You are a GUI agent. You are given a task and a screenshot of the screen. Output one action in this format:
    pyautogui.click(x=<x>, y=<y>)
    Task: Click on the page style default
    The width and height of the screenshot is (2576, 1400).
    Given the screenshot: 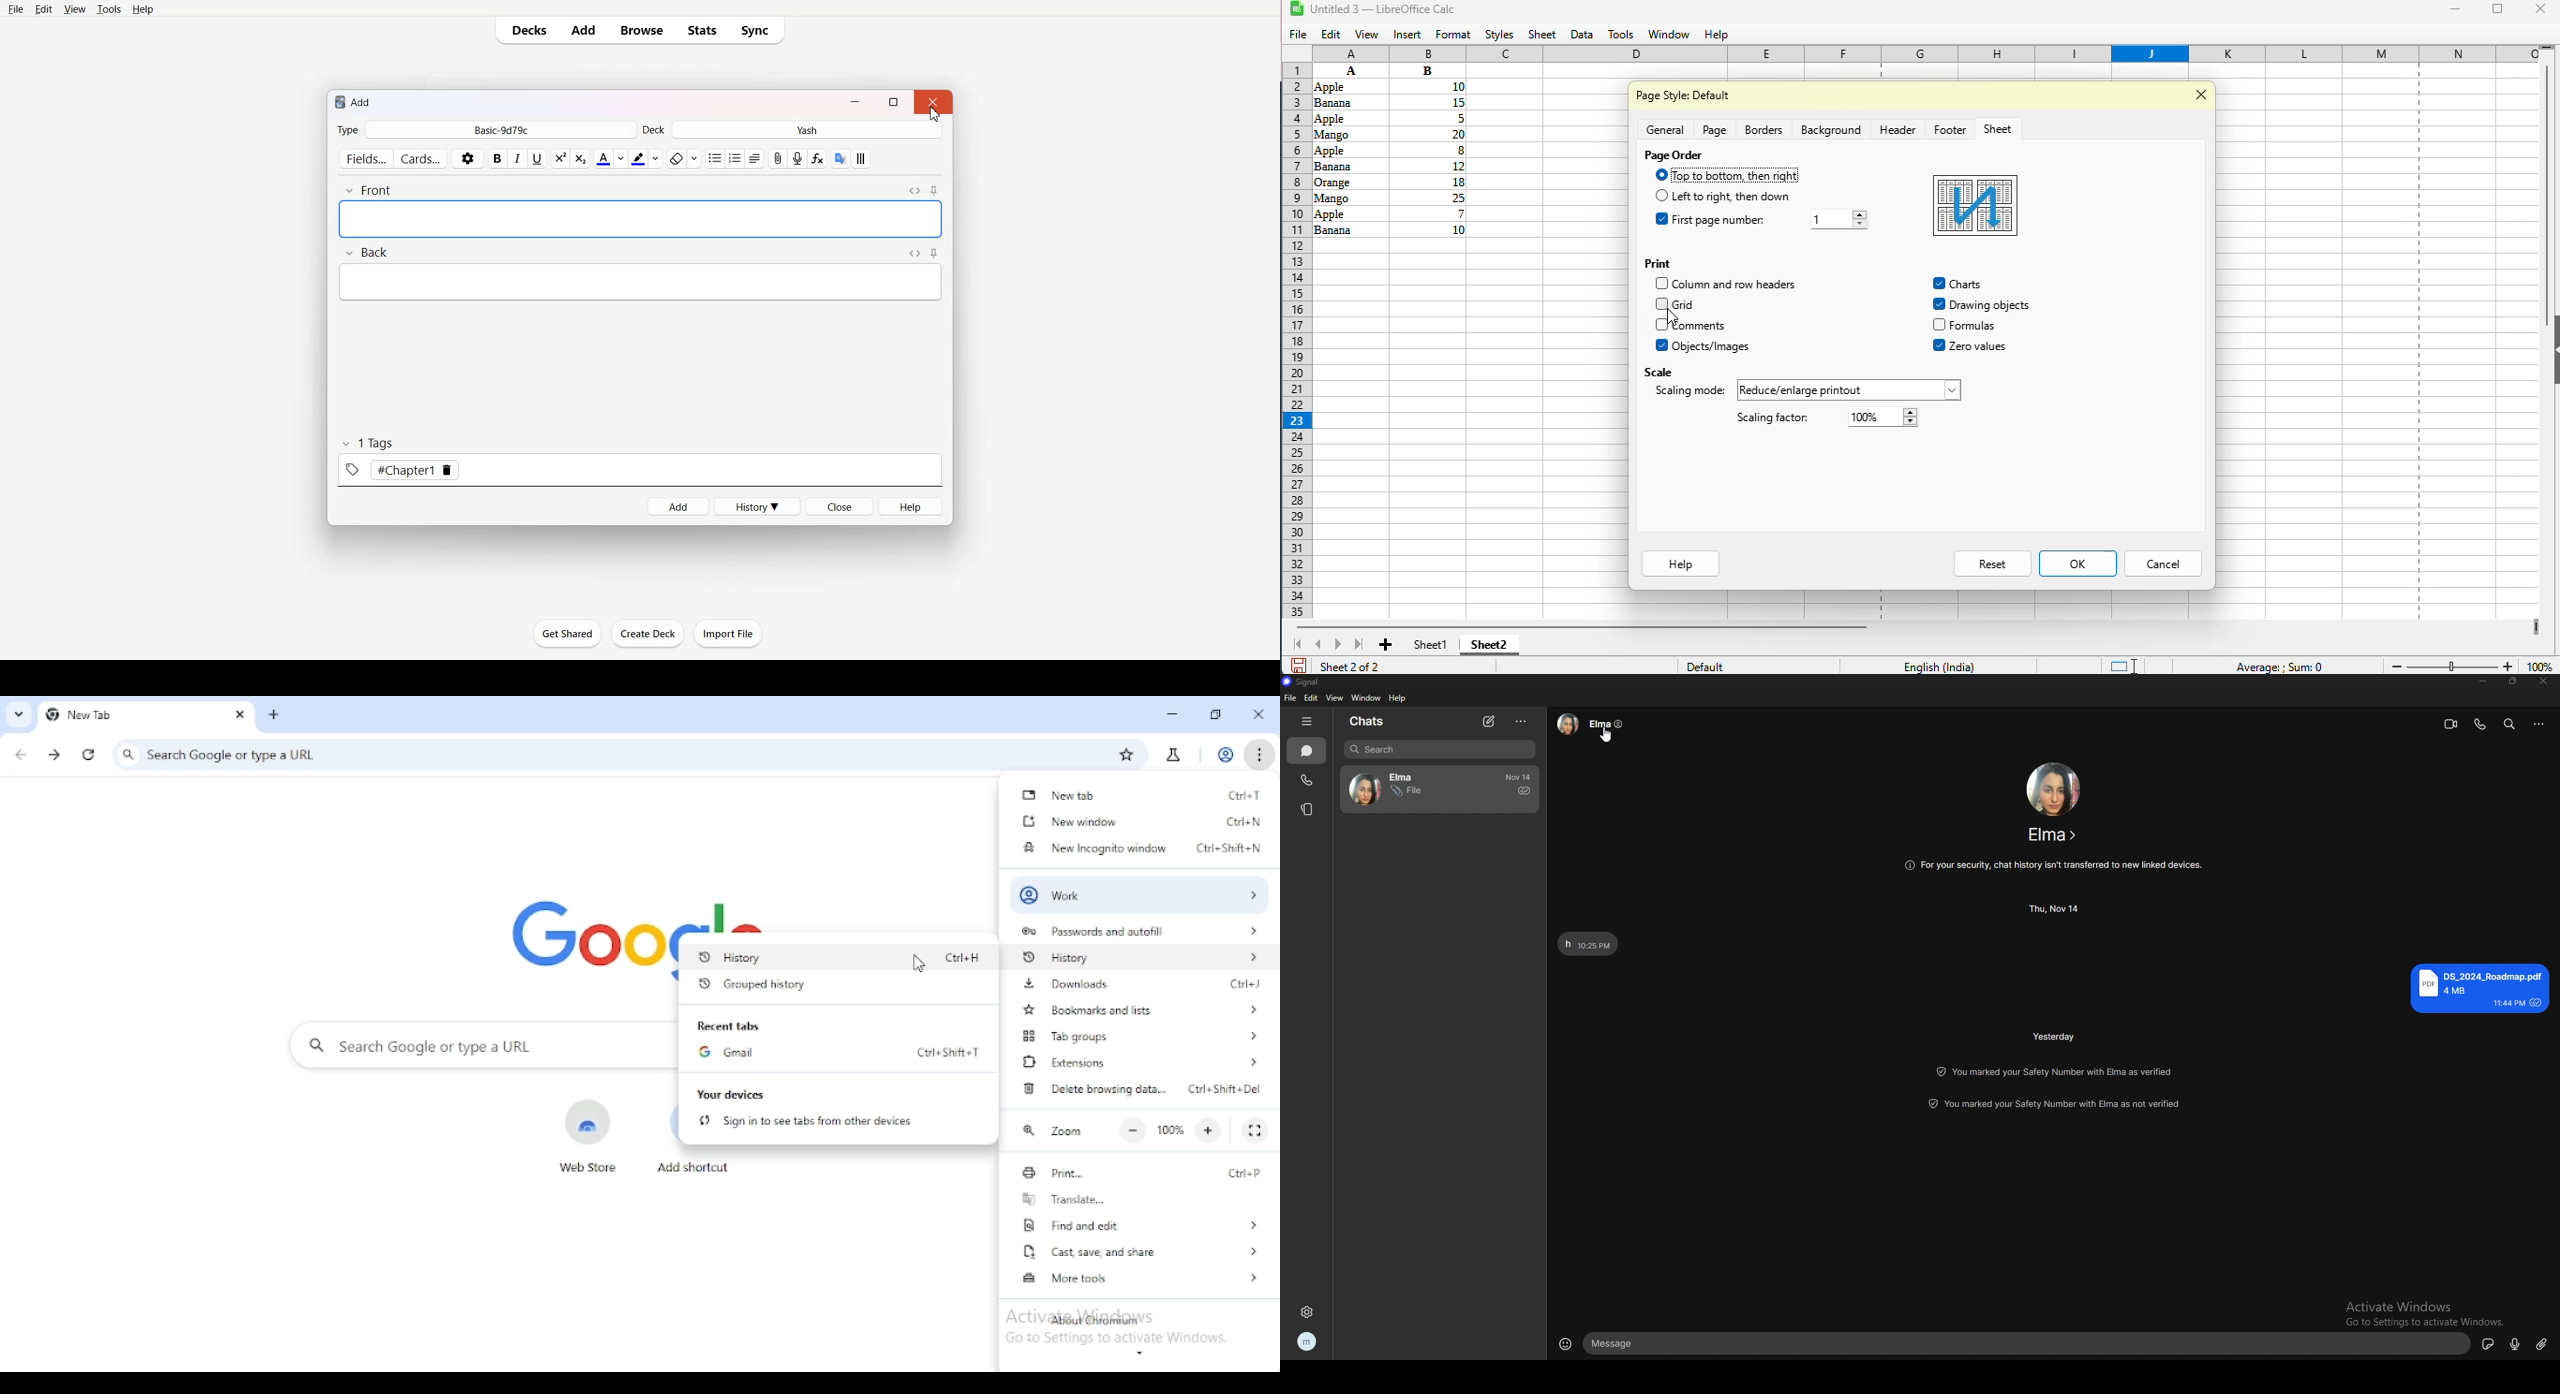 What is the action you would take?
    pyautogui.click(x=1685, y=96)
    